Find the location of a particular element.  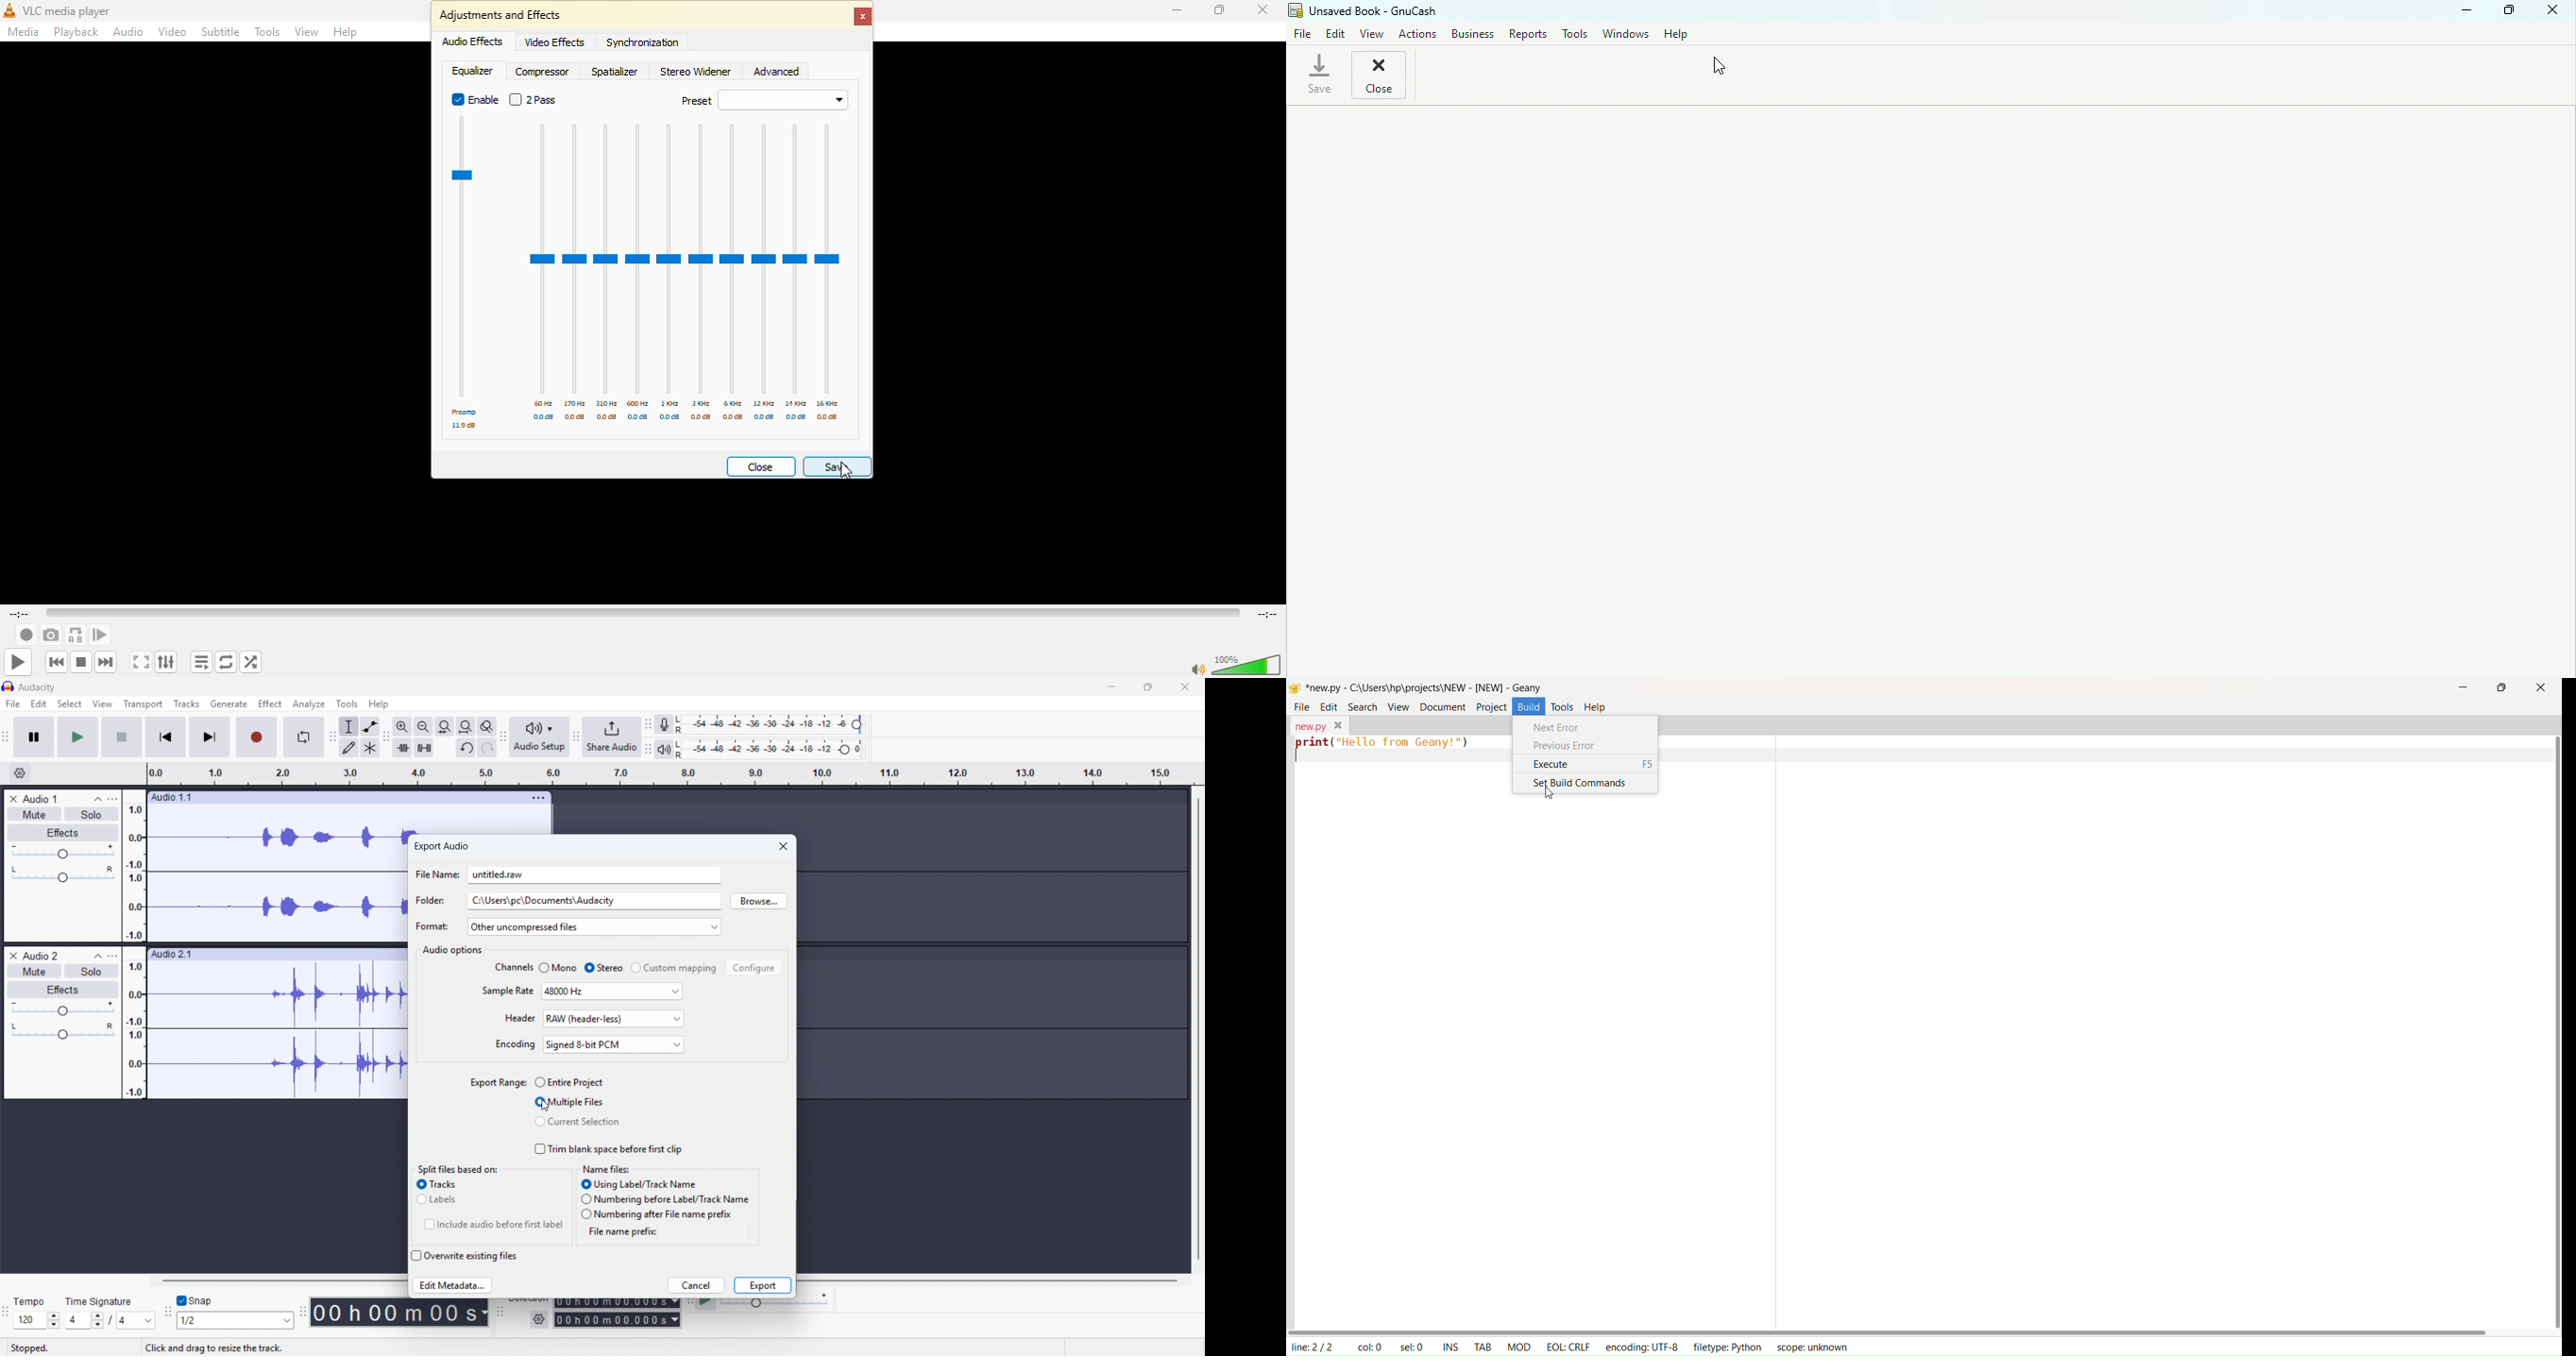

tools is located at coordinates (1563, 707).